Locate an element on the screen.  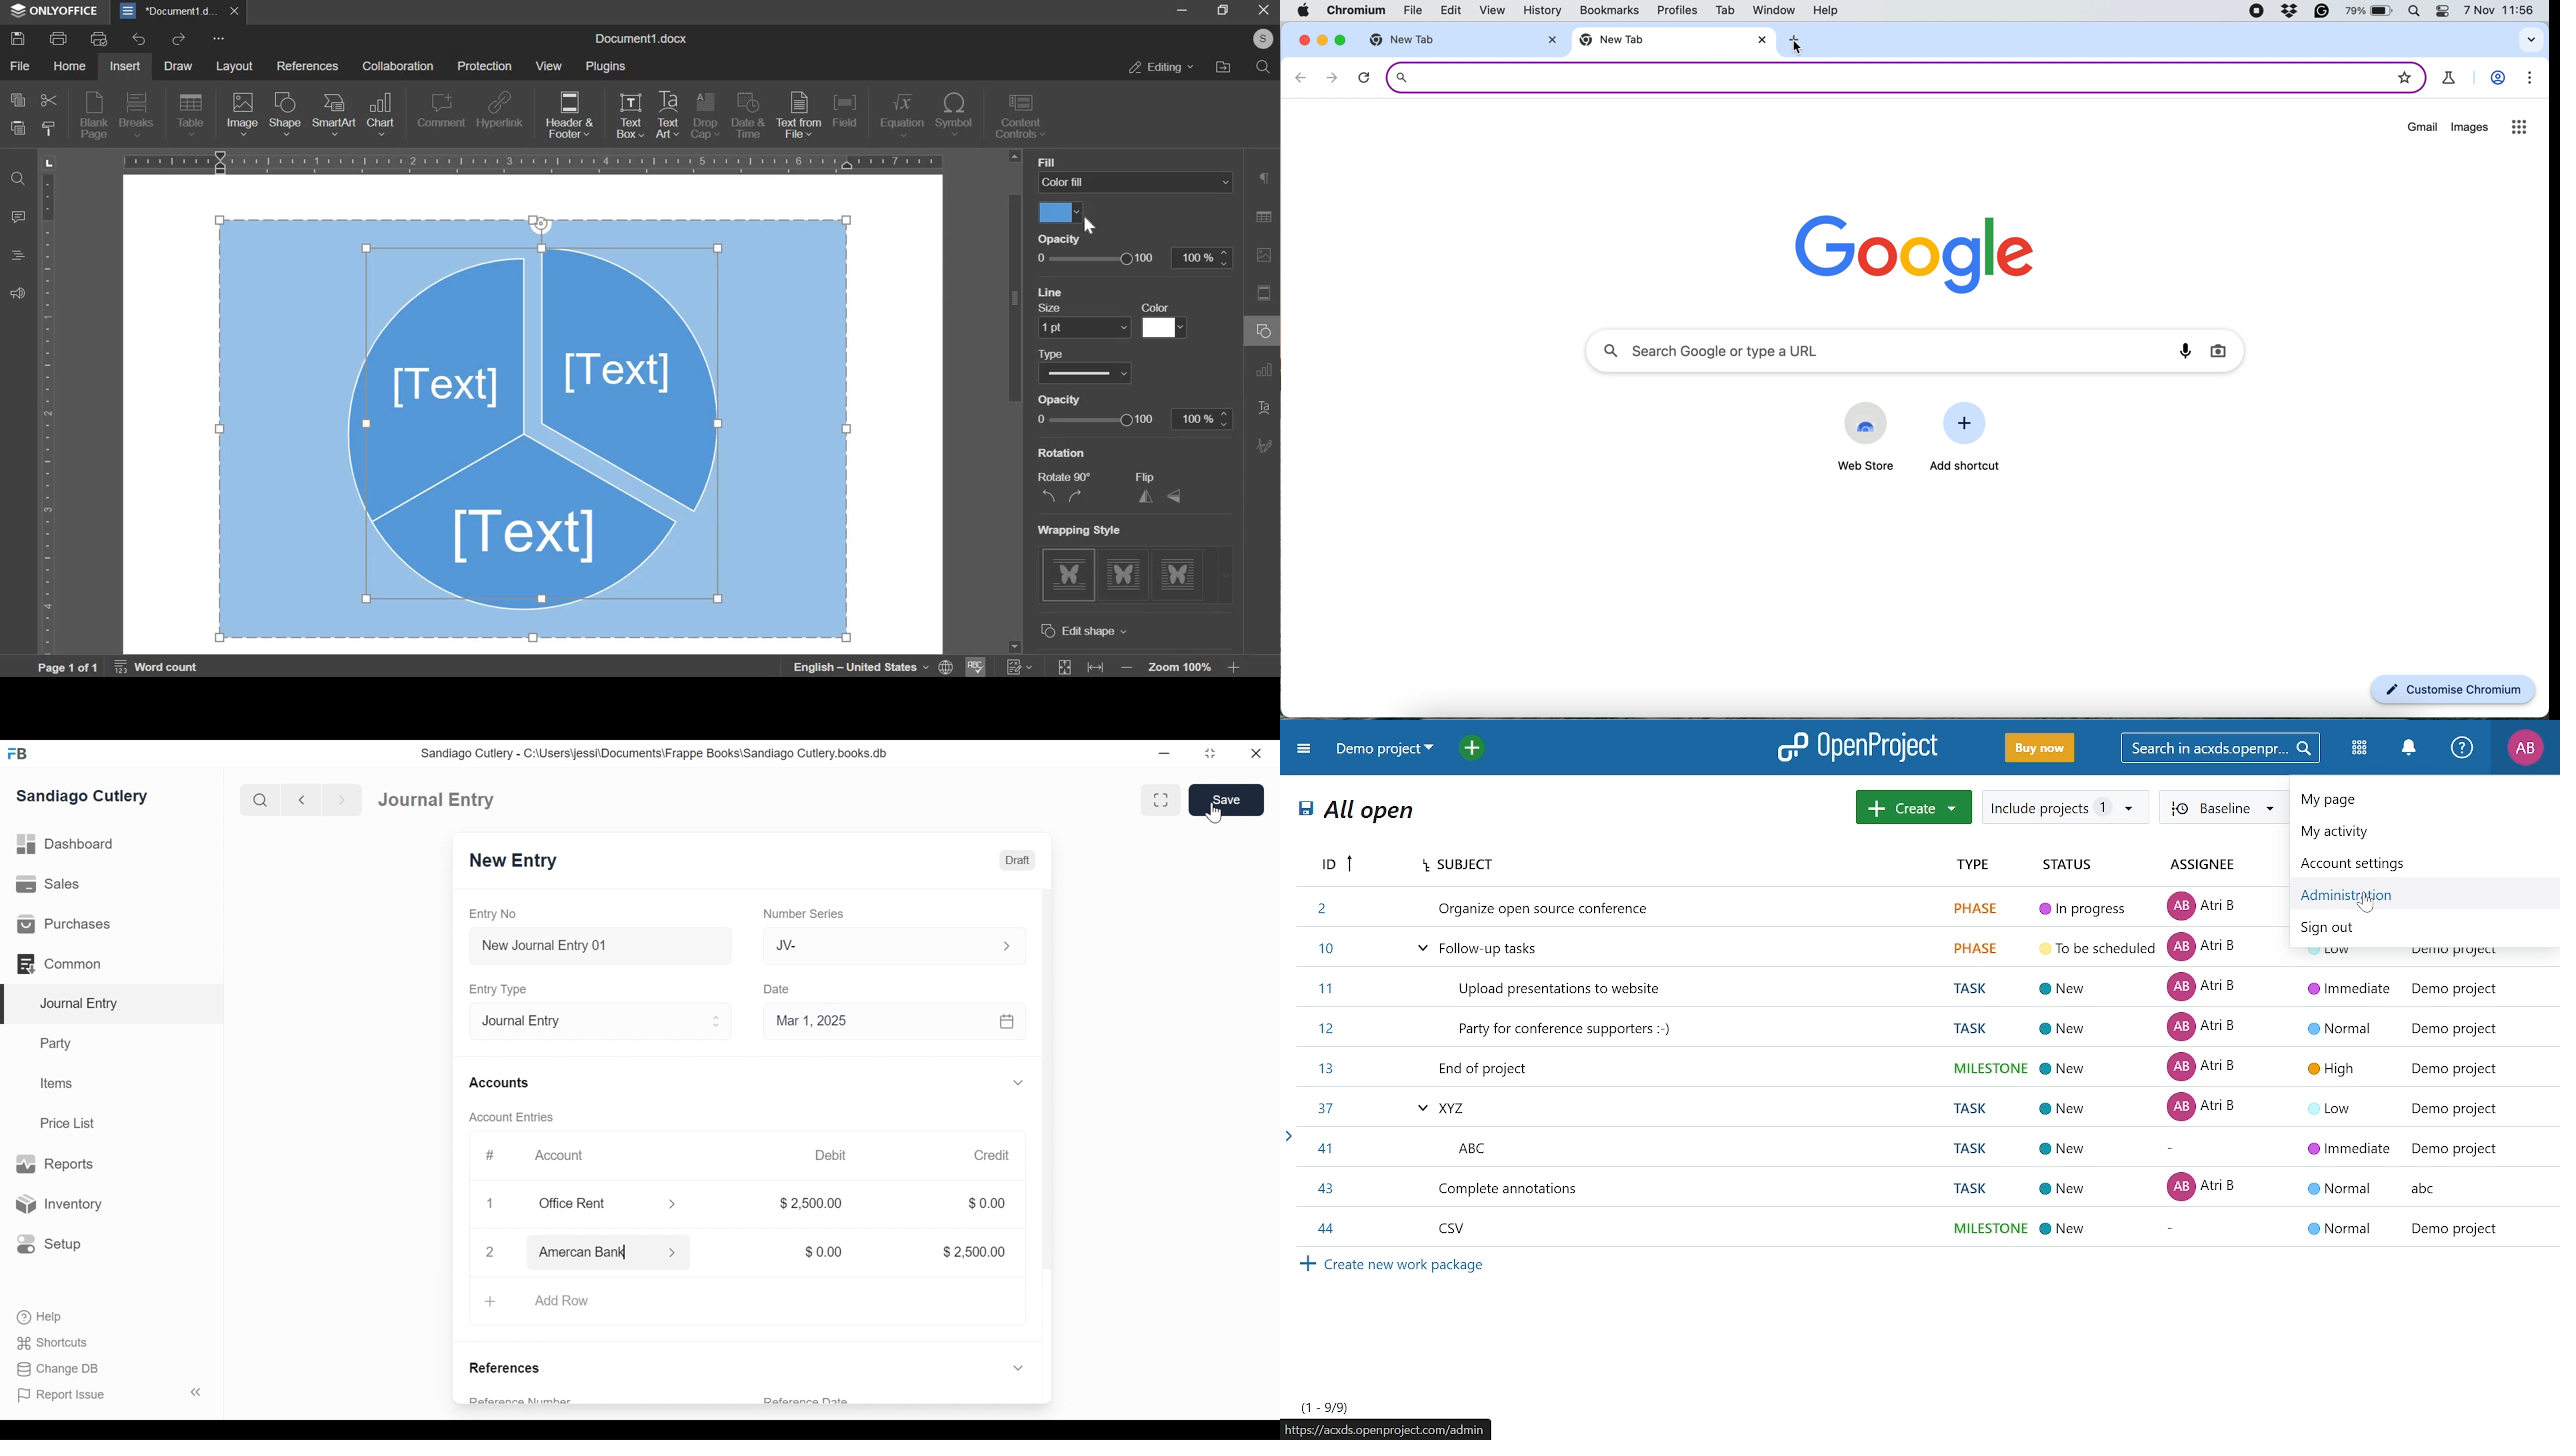
Credit is located at coordinates (992, 1155).